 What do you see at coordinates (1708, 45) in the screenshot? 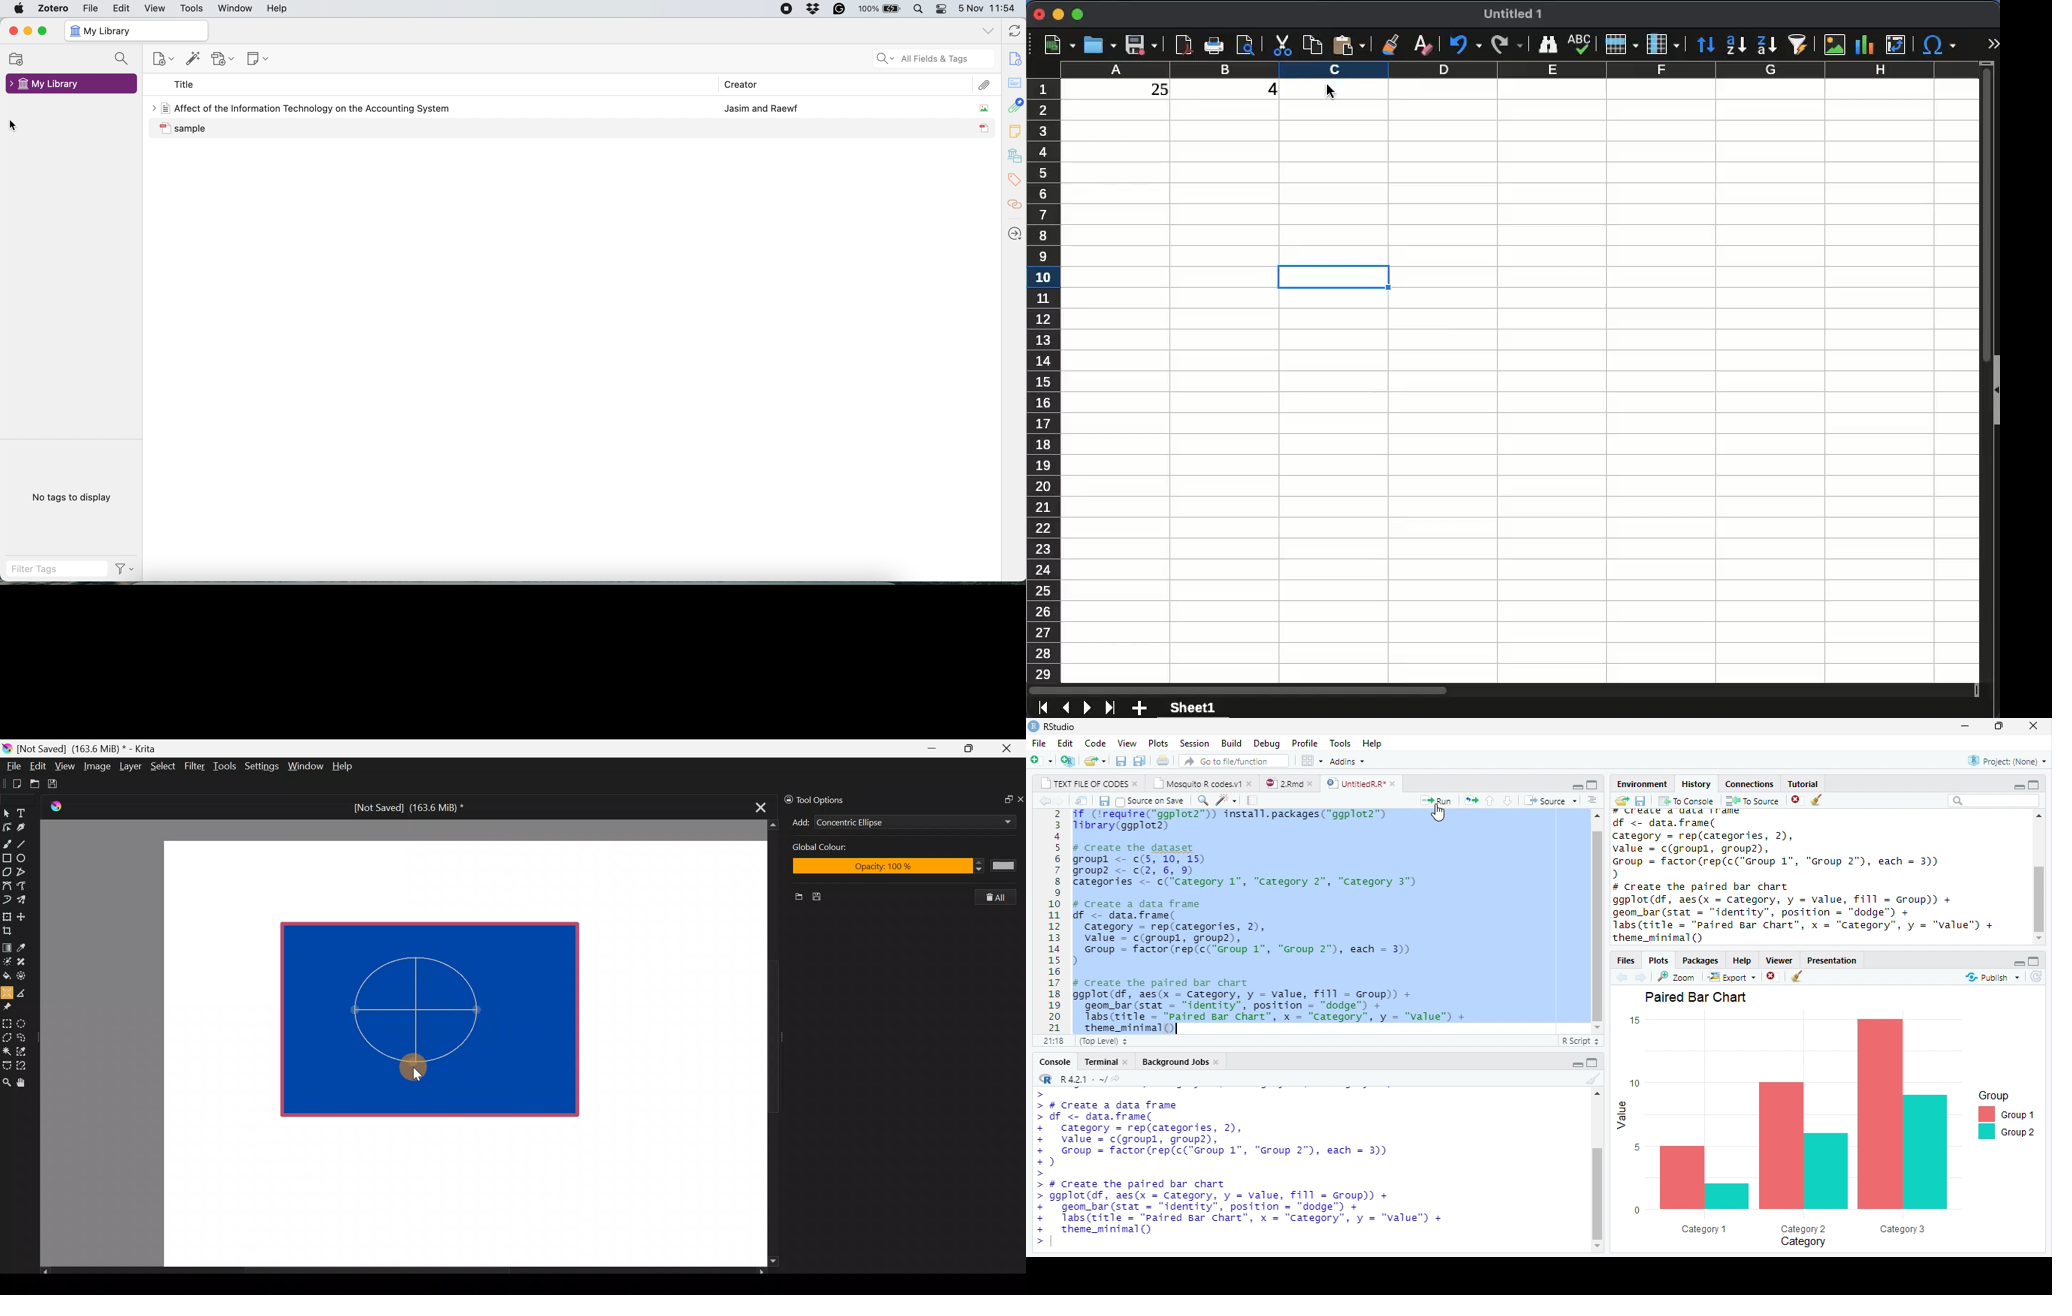
I see `sort` at bounding box center [1708, 45].